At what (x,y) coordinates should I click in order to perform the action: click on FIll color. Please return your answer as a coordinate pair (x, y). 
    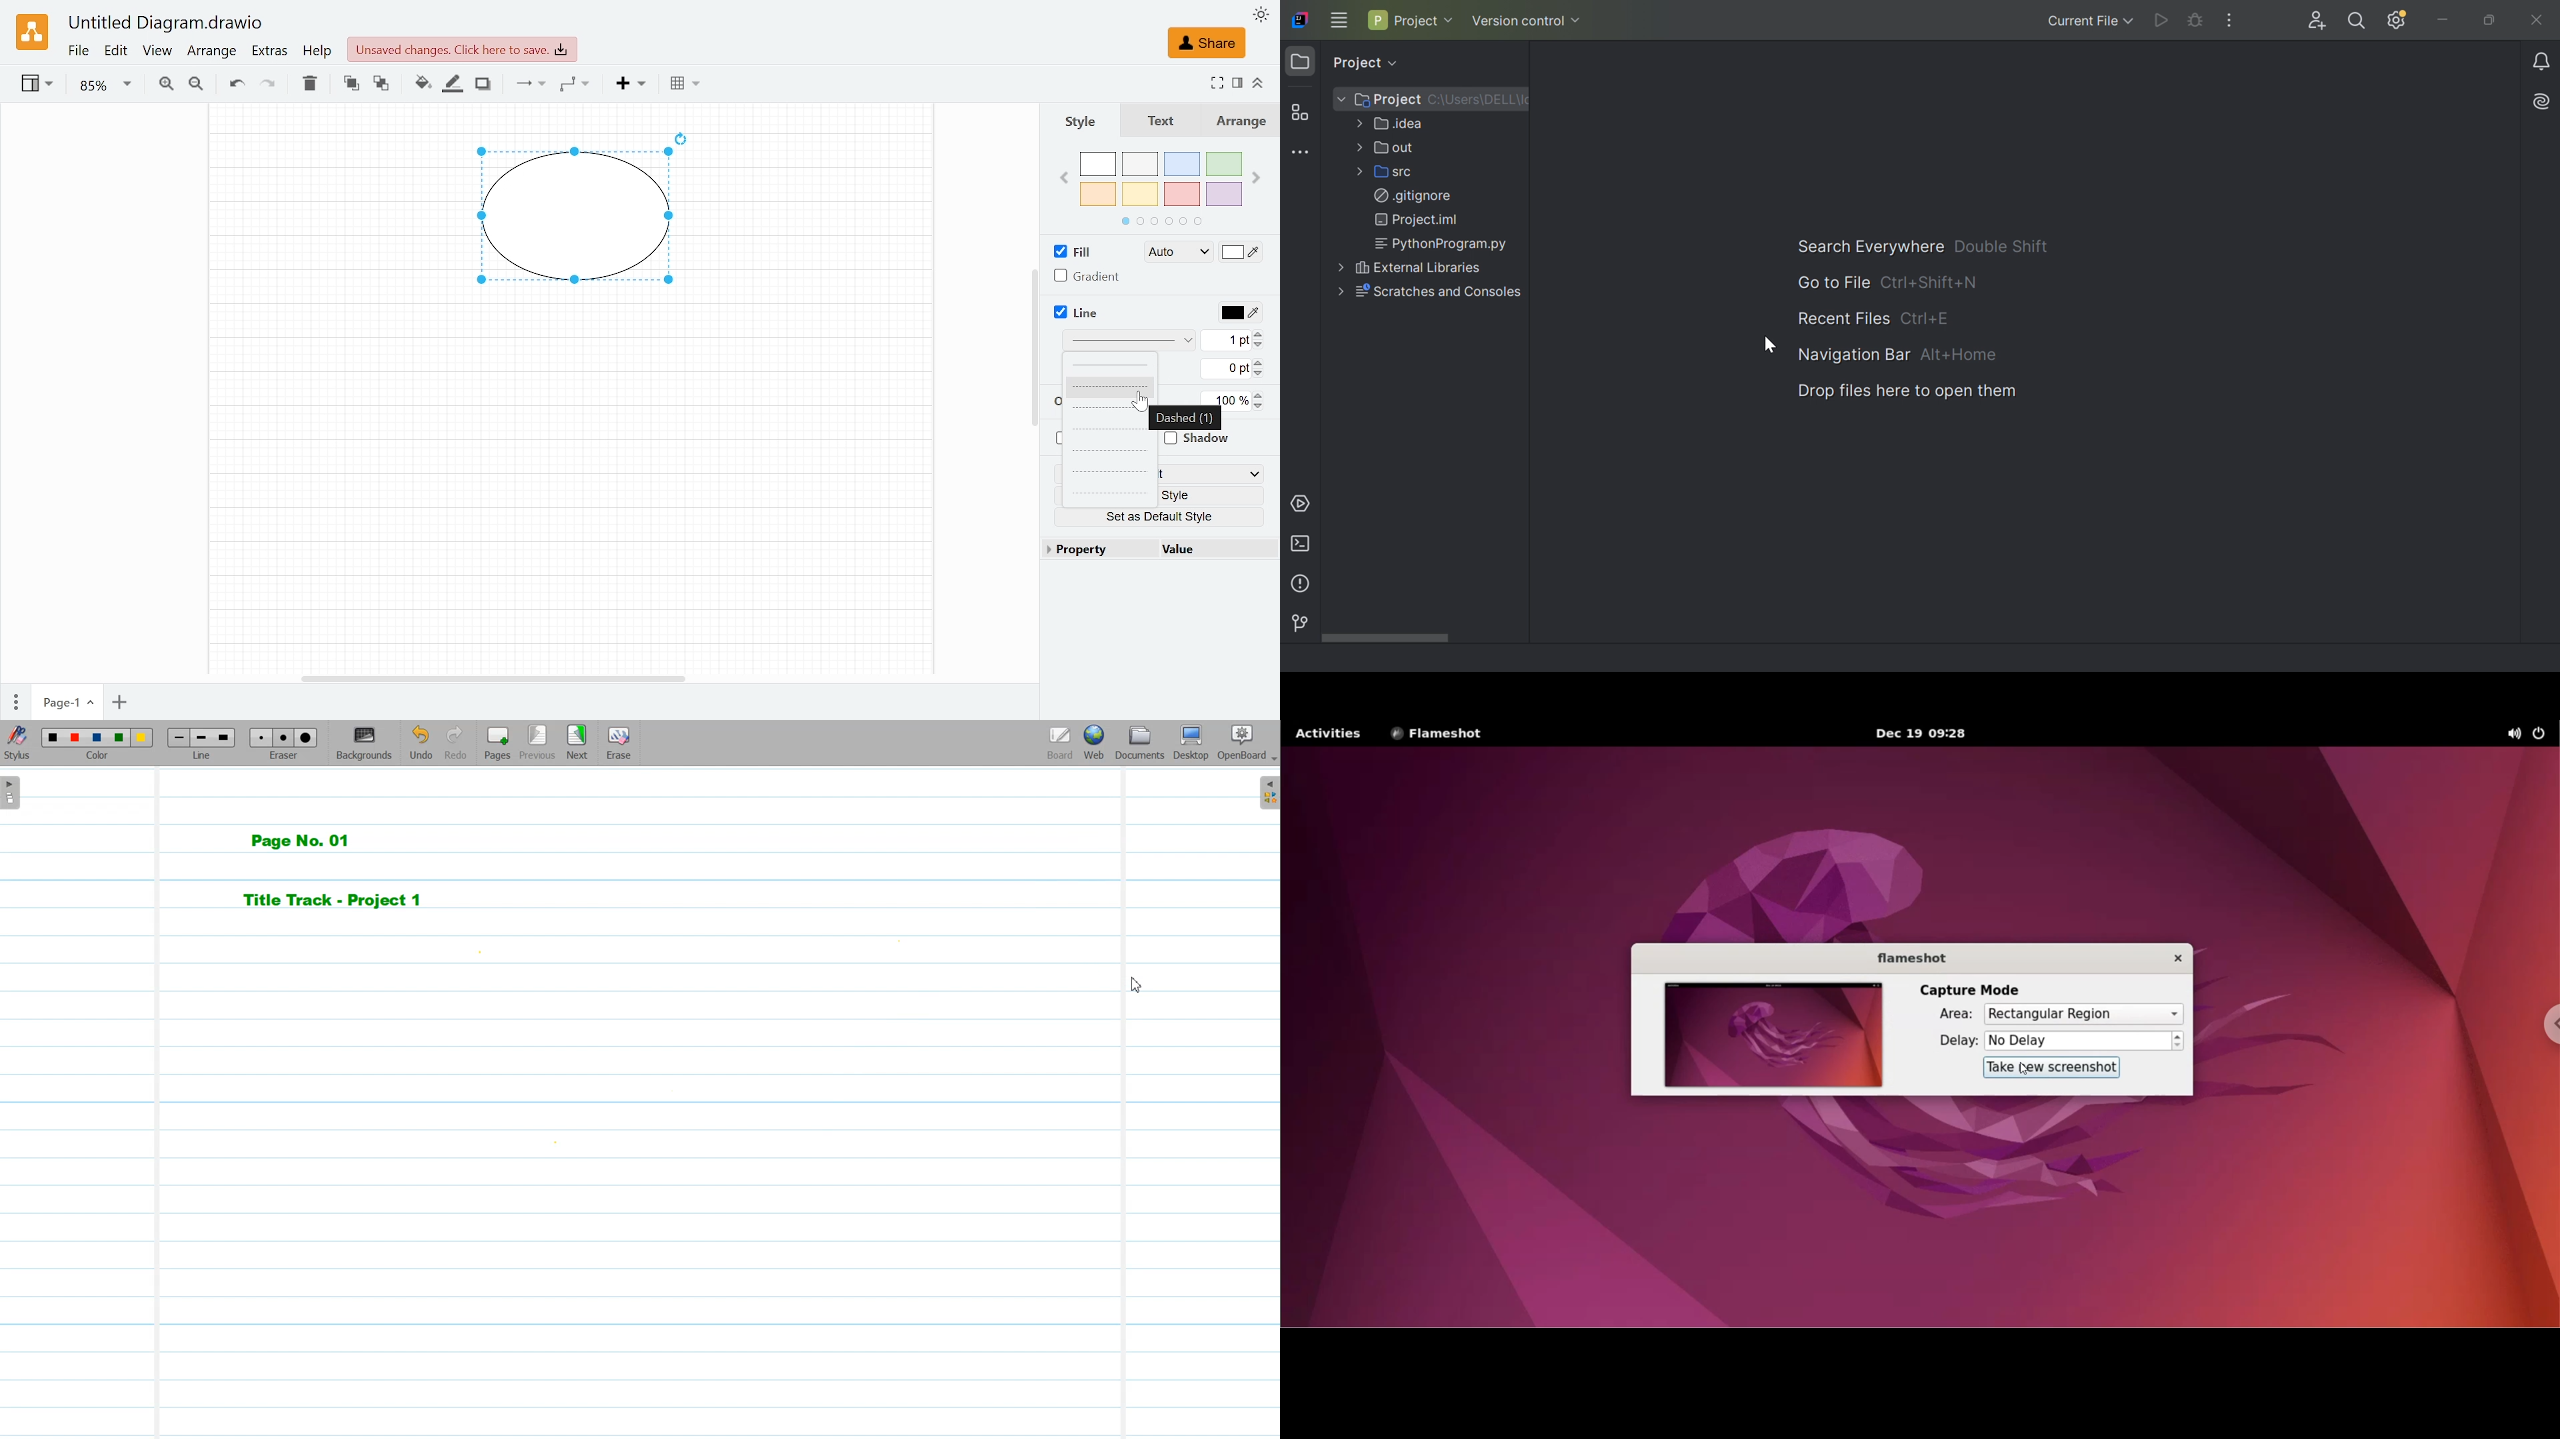
    Looking at the image, I should click on (1241, 252).